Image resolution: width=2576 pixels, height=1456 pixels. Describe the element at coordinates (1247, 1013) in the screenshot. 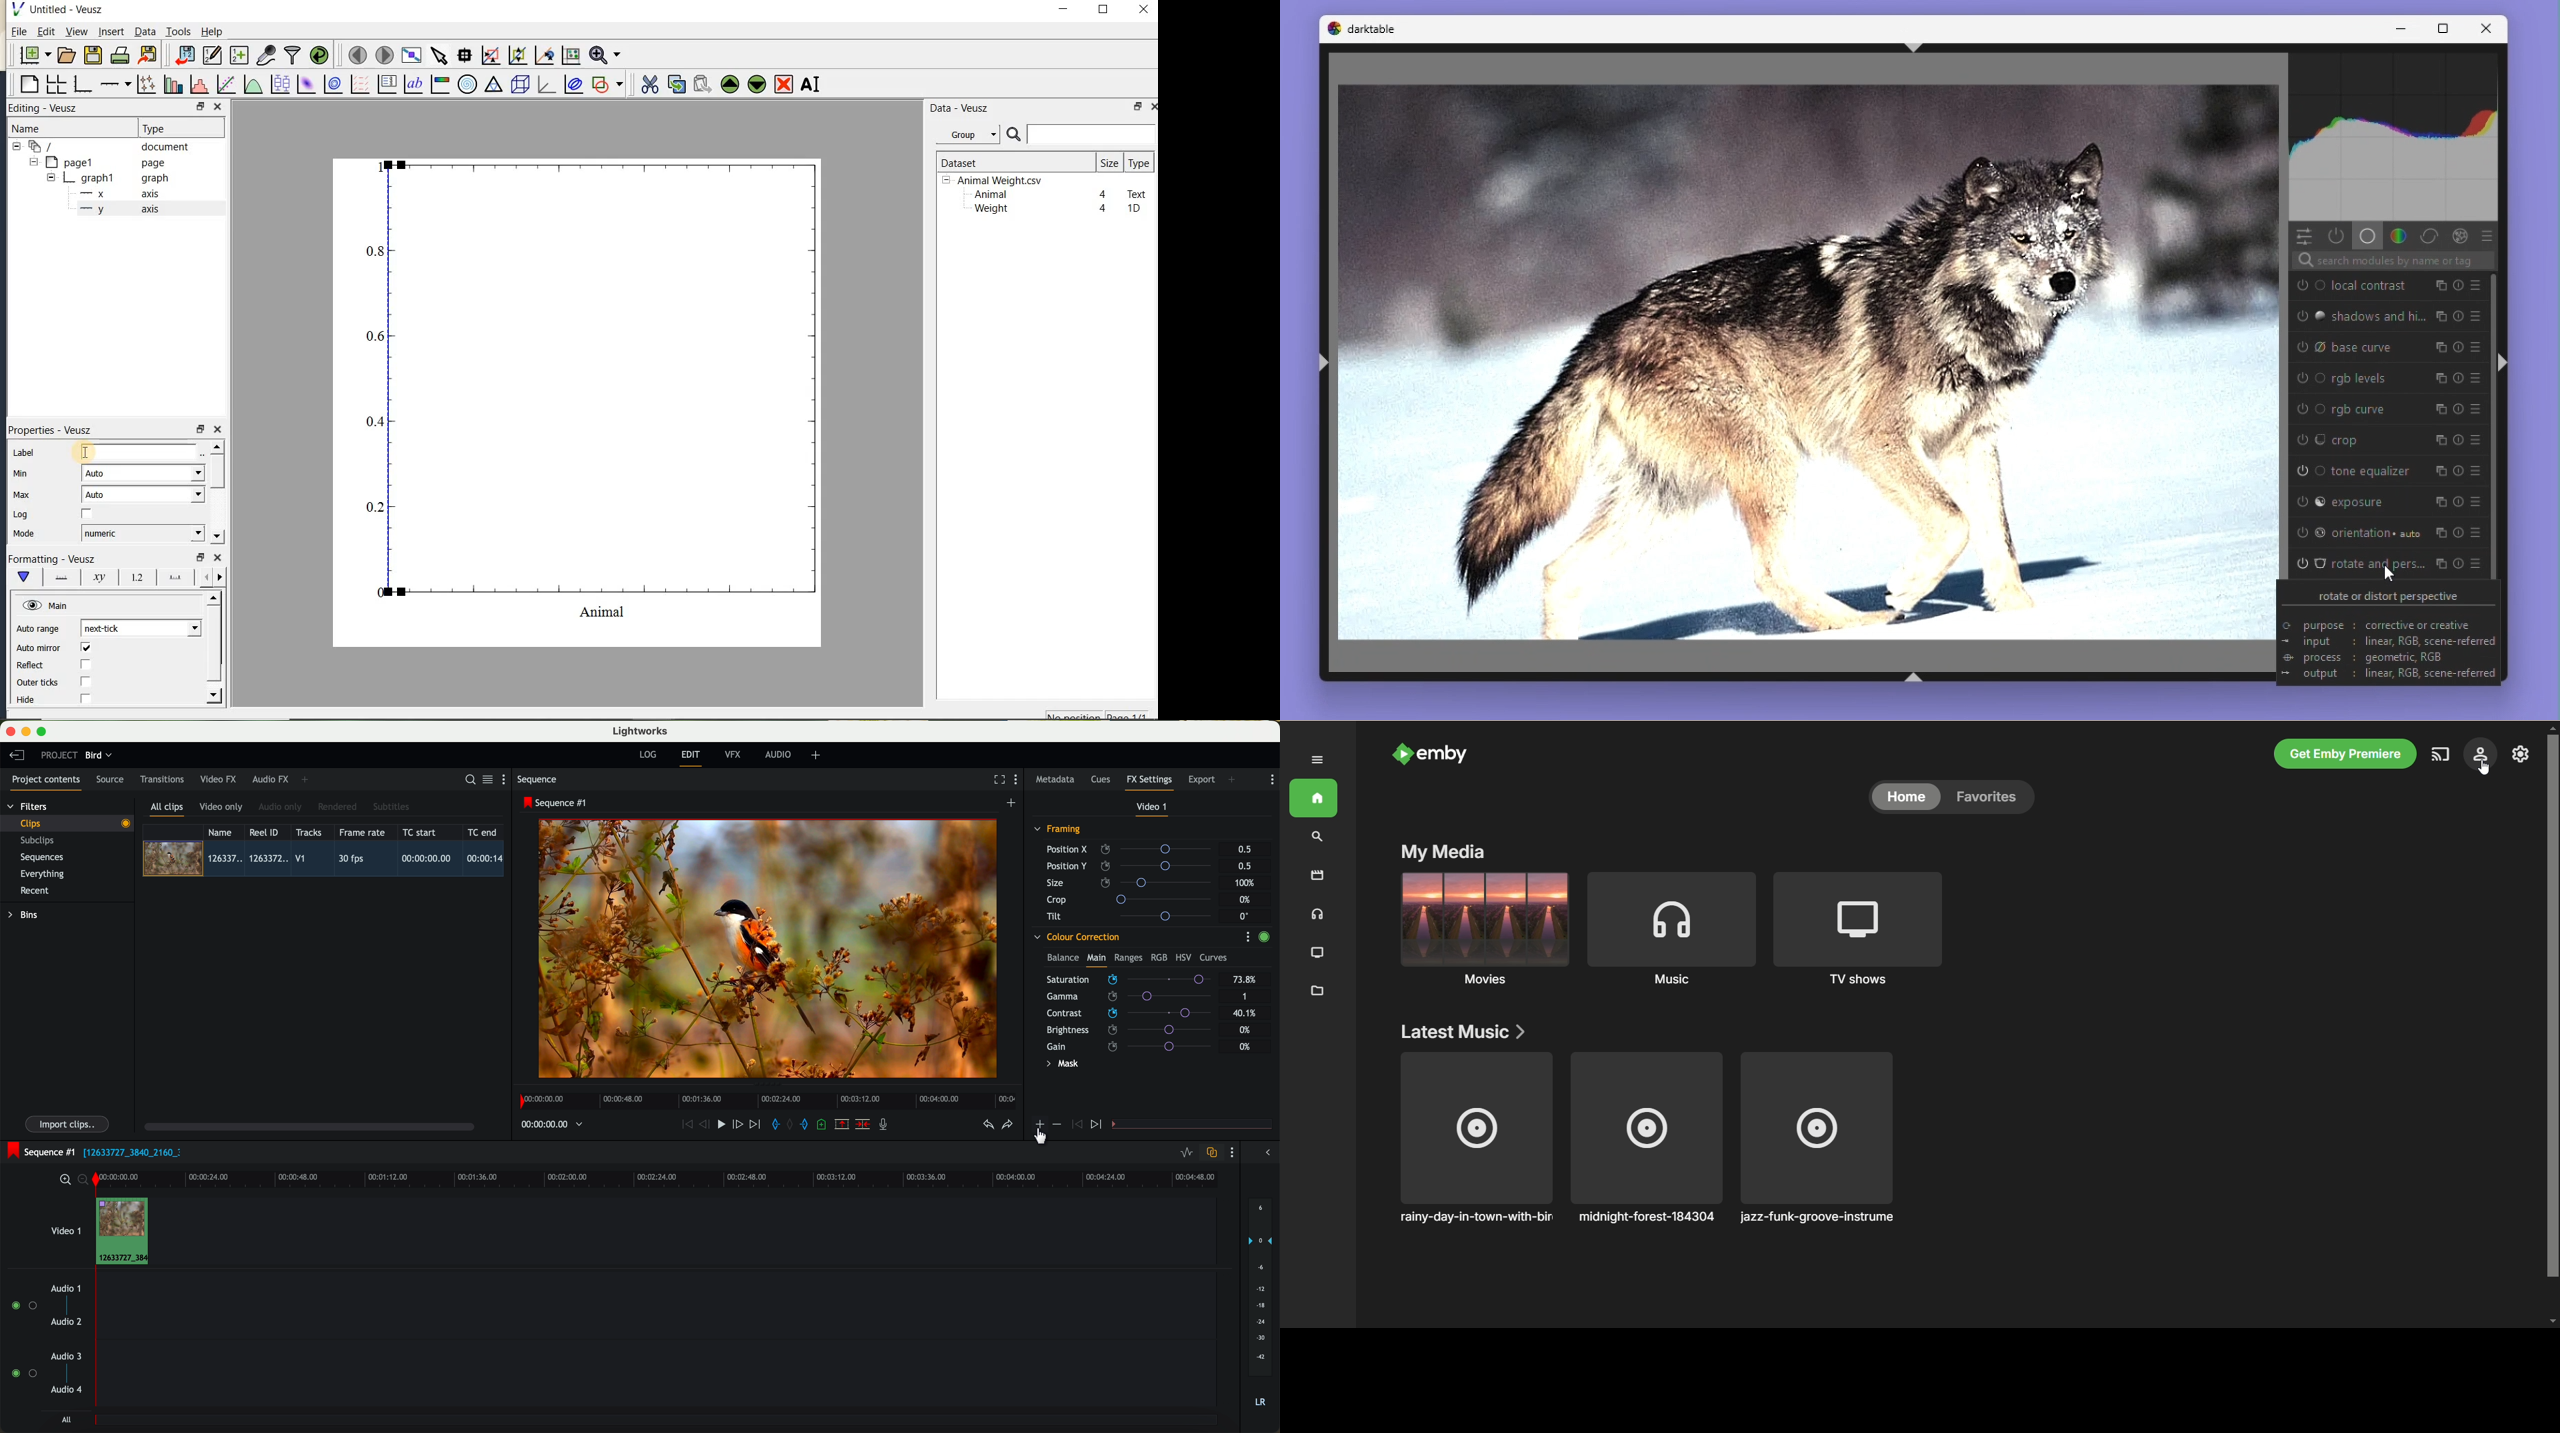

I see `40.1%` at that location.